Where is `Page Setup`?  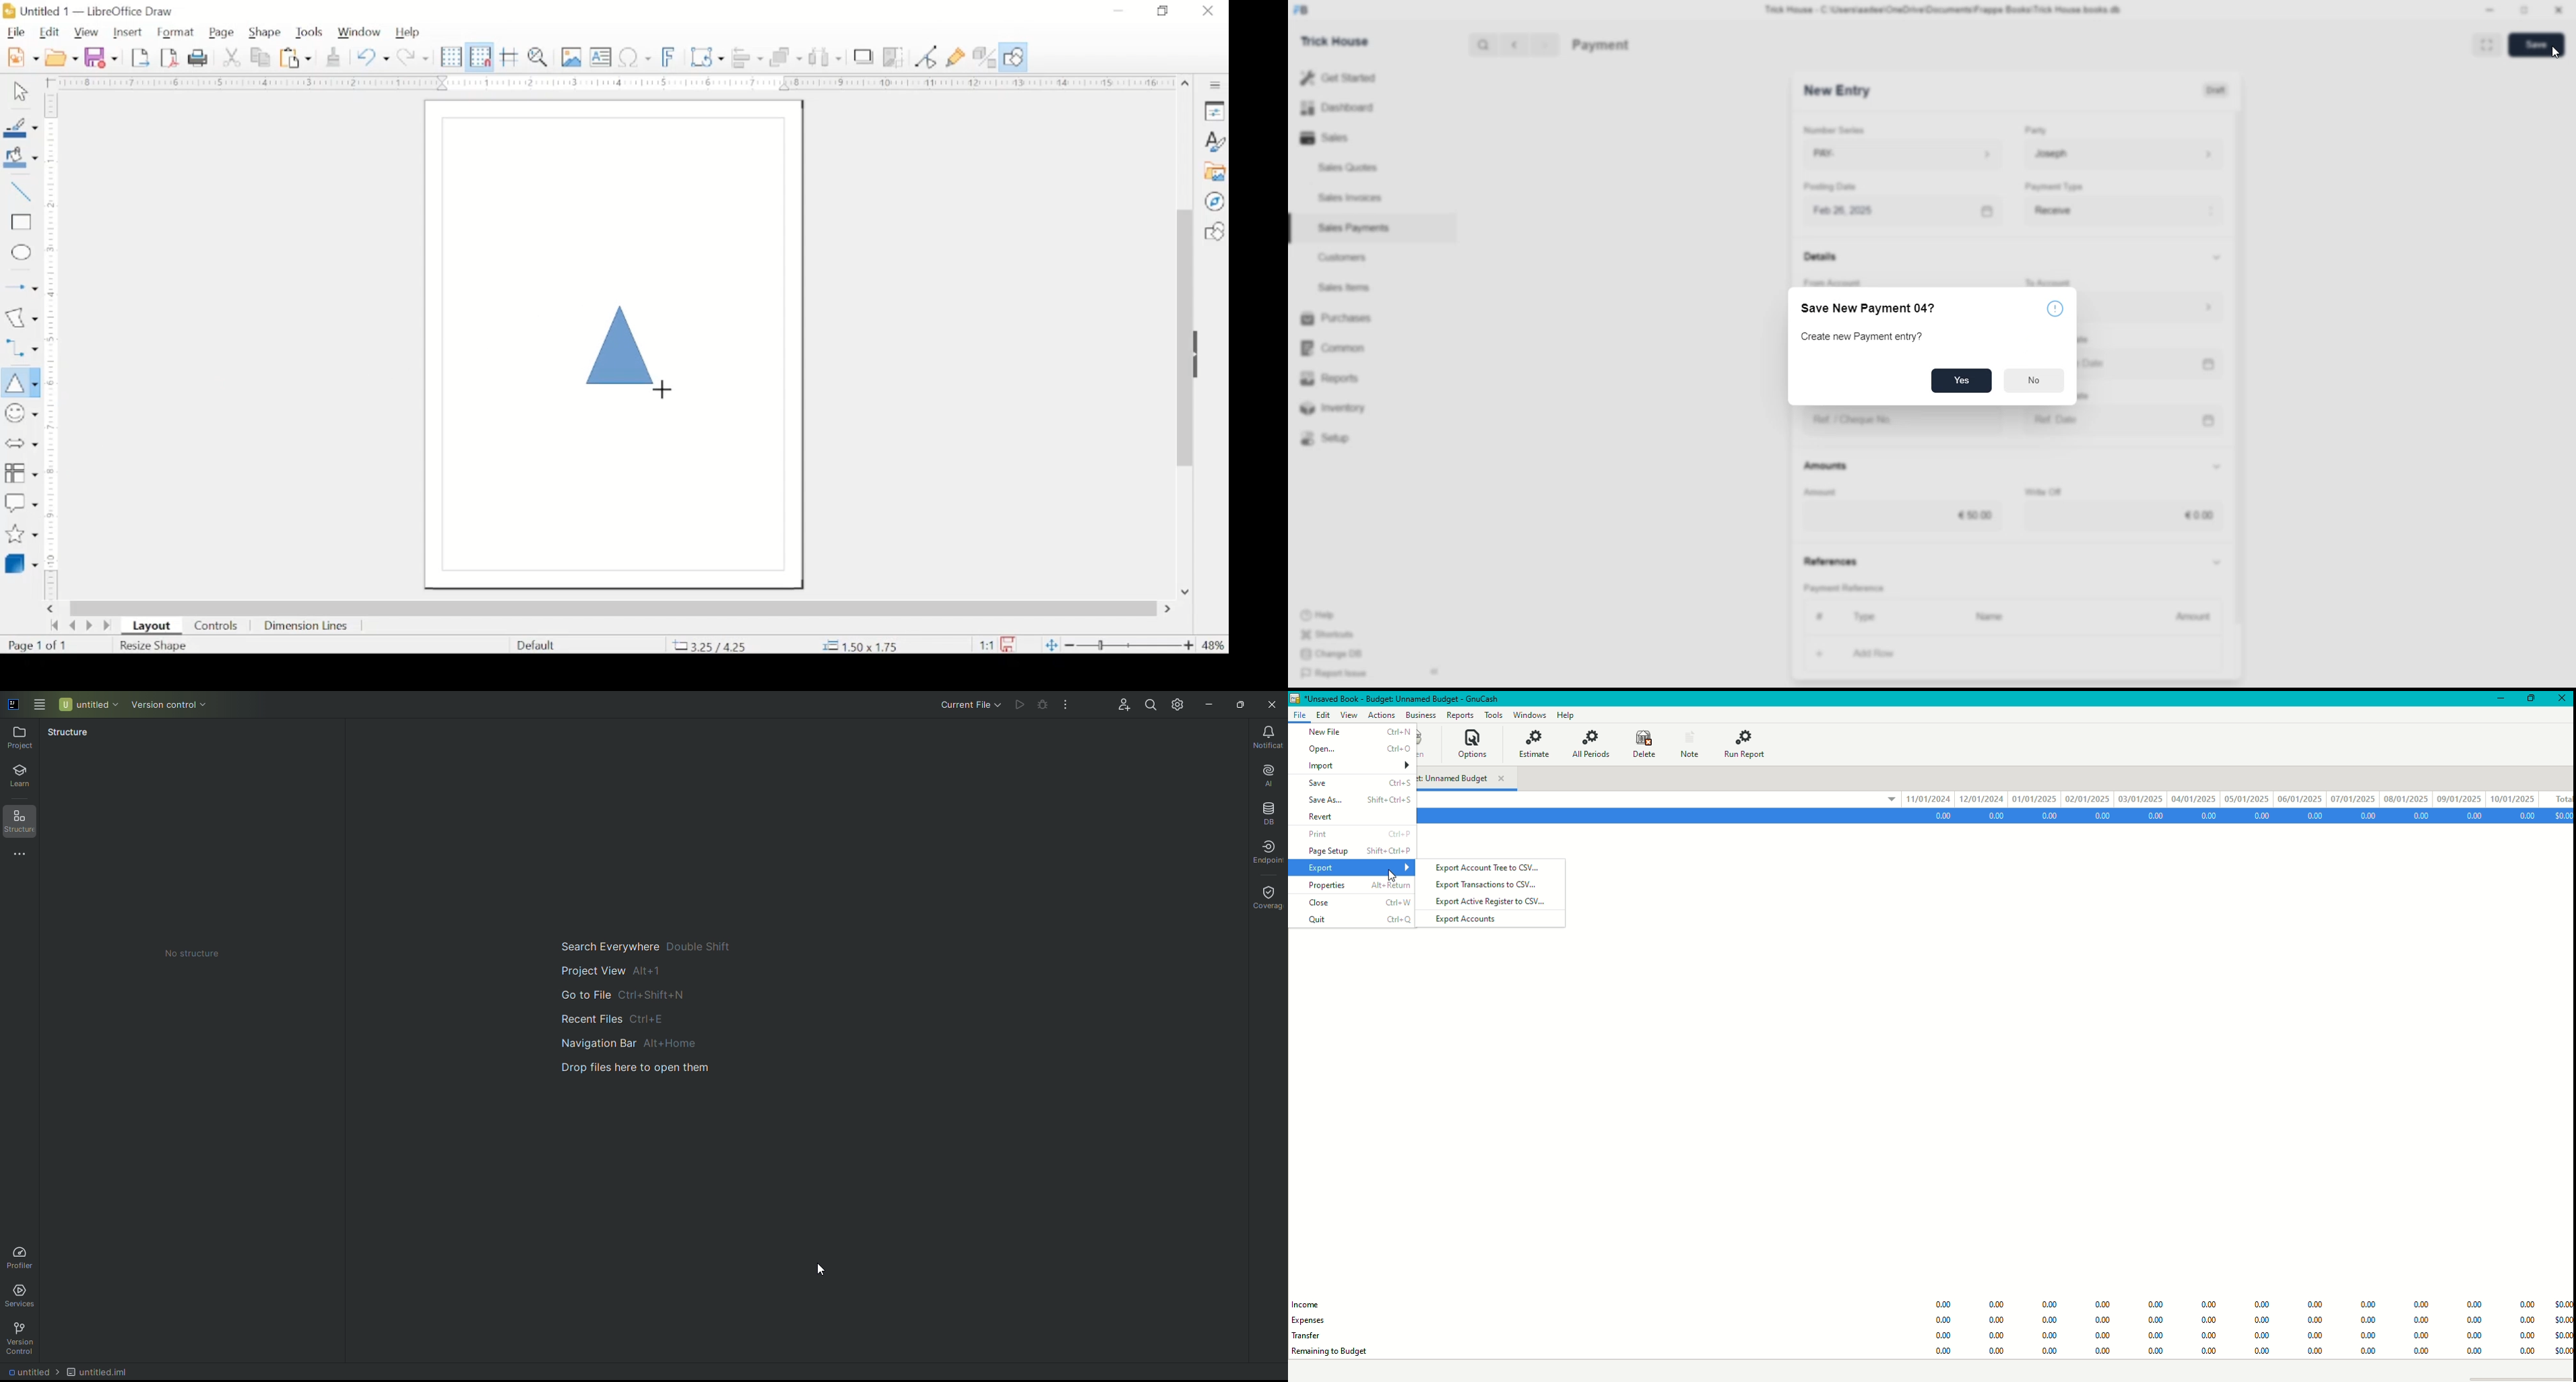 Page Setup is located at coordinates (1357, 852).